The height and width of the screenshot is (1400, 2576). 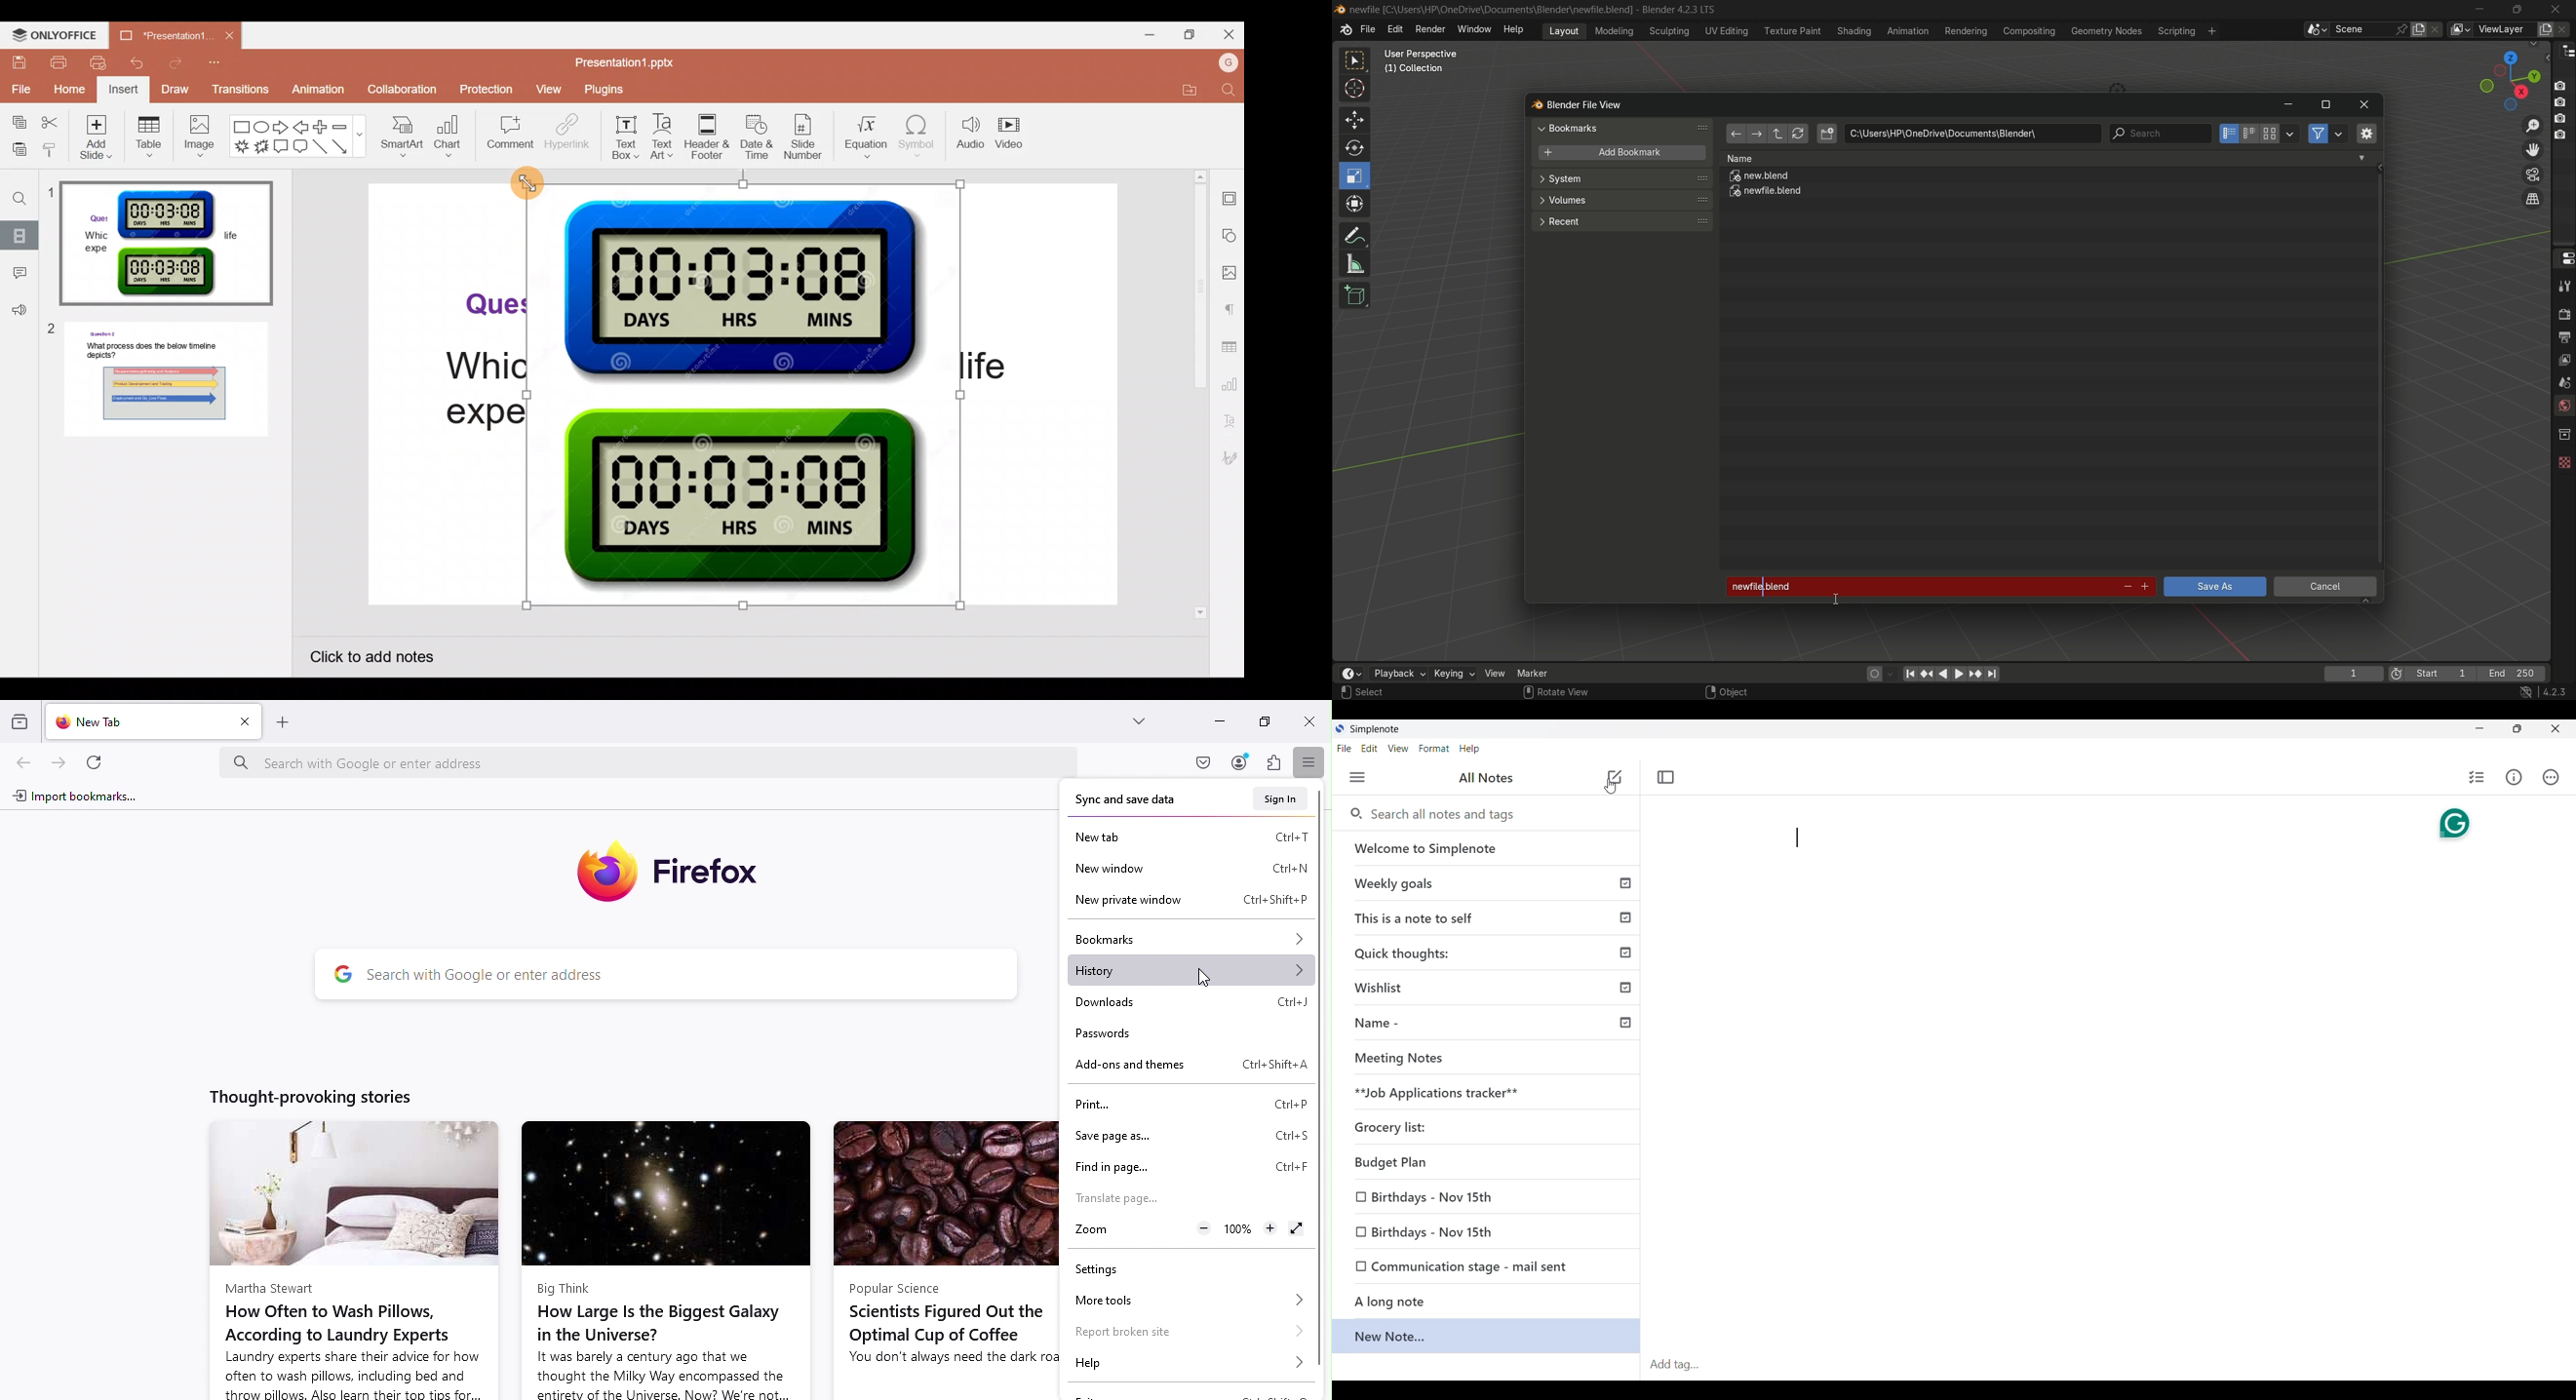 I want to click on Grocery list, so click(x=1425, y=1125).